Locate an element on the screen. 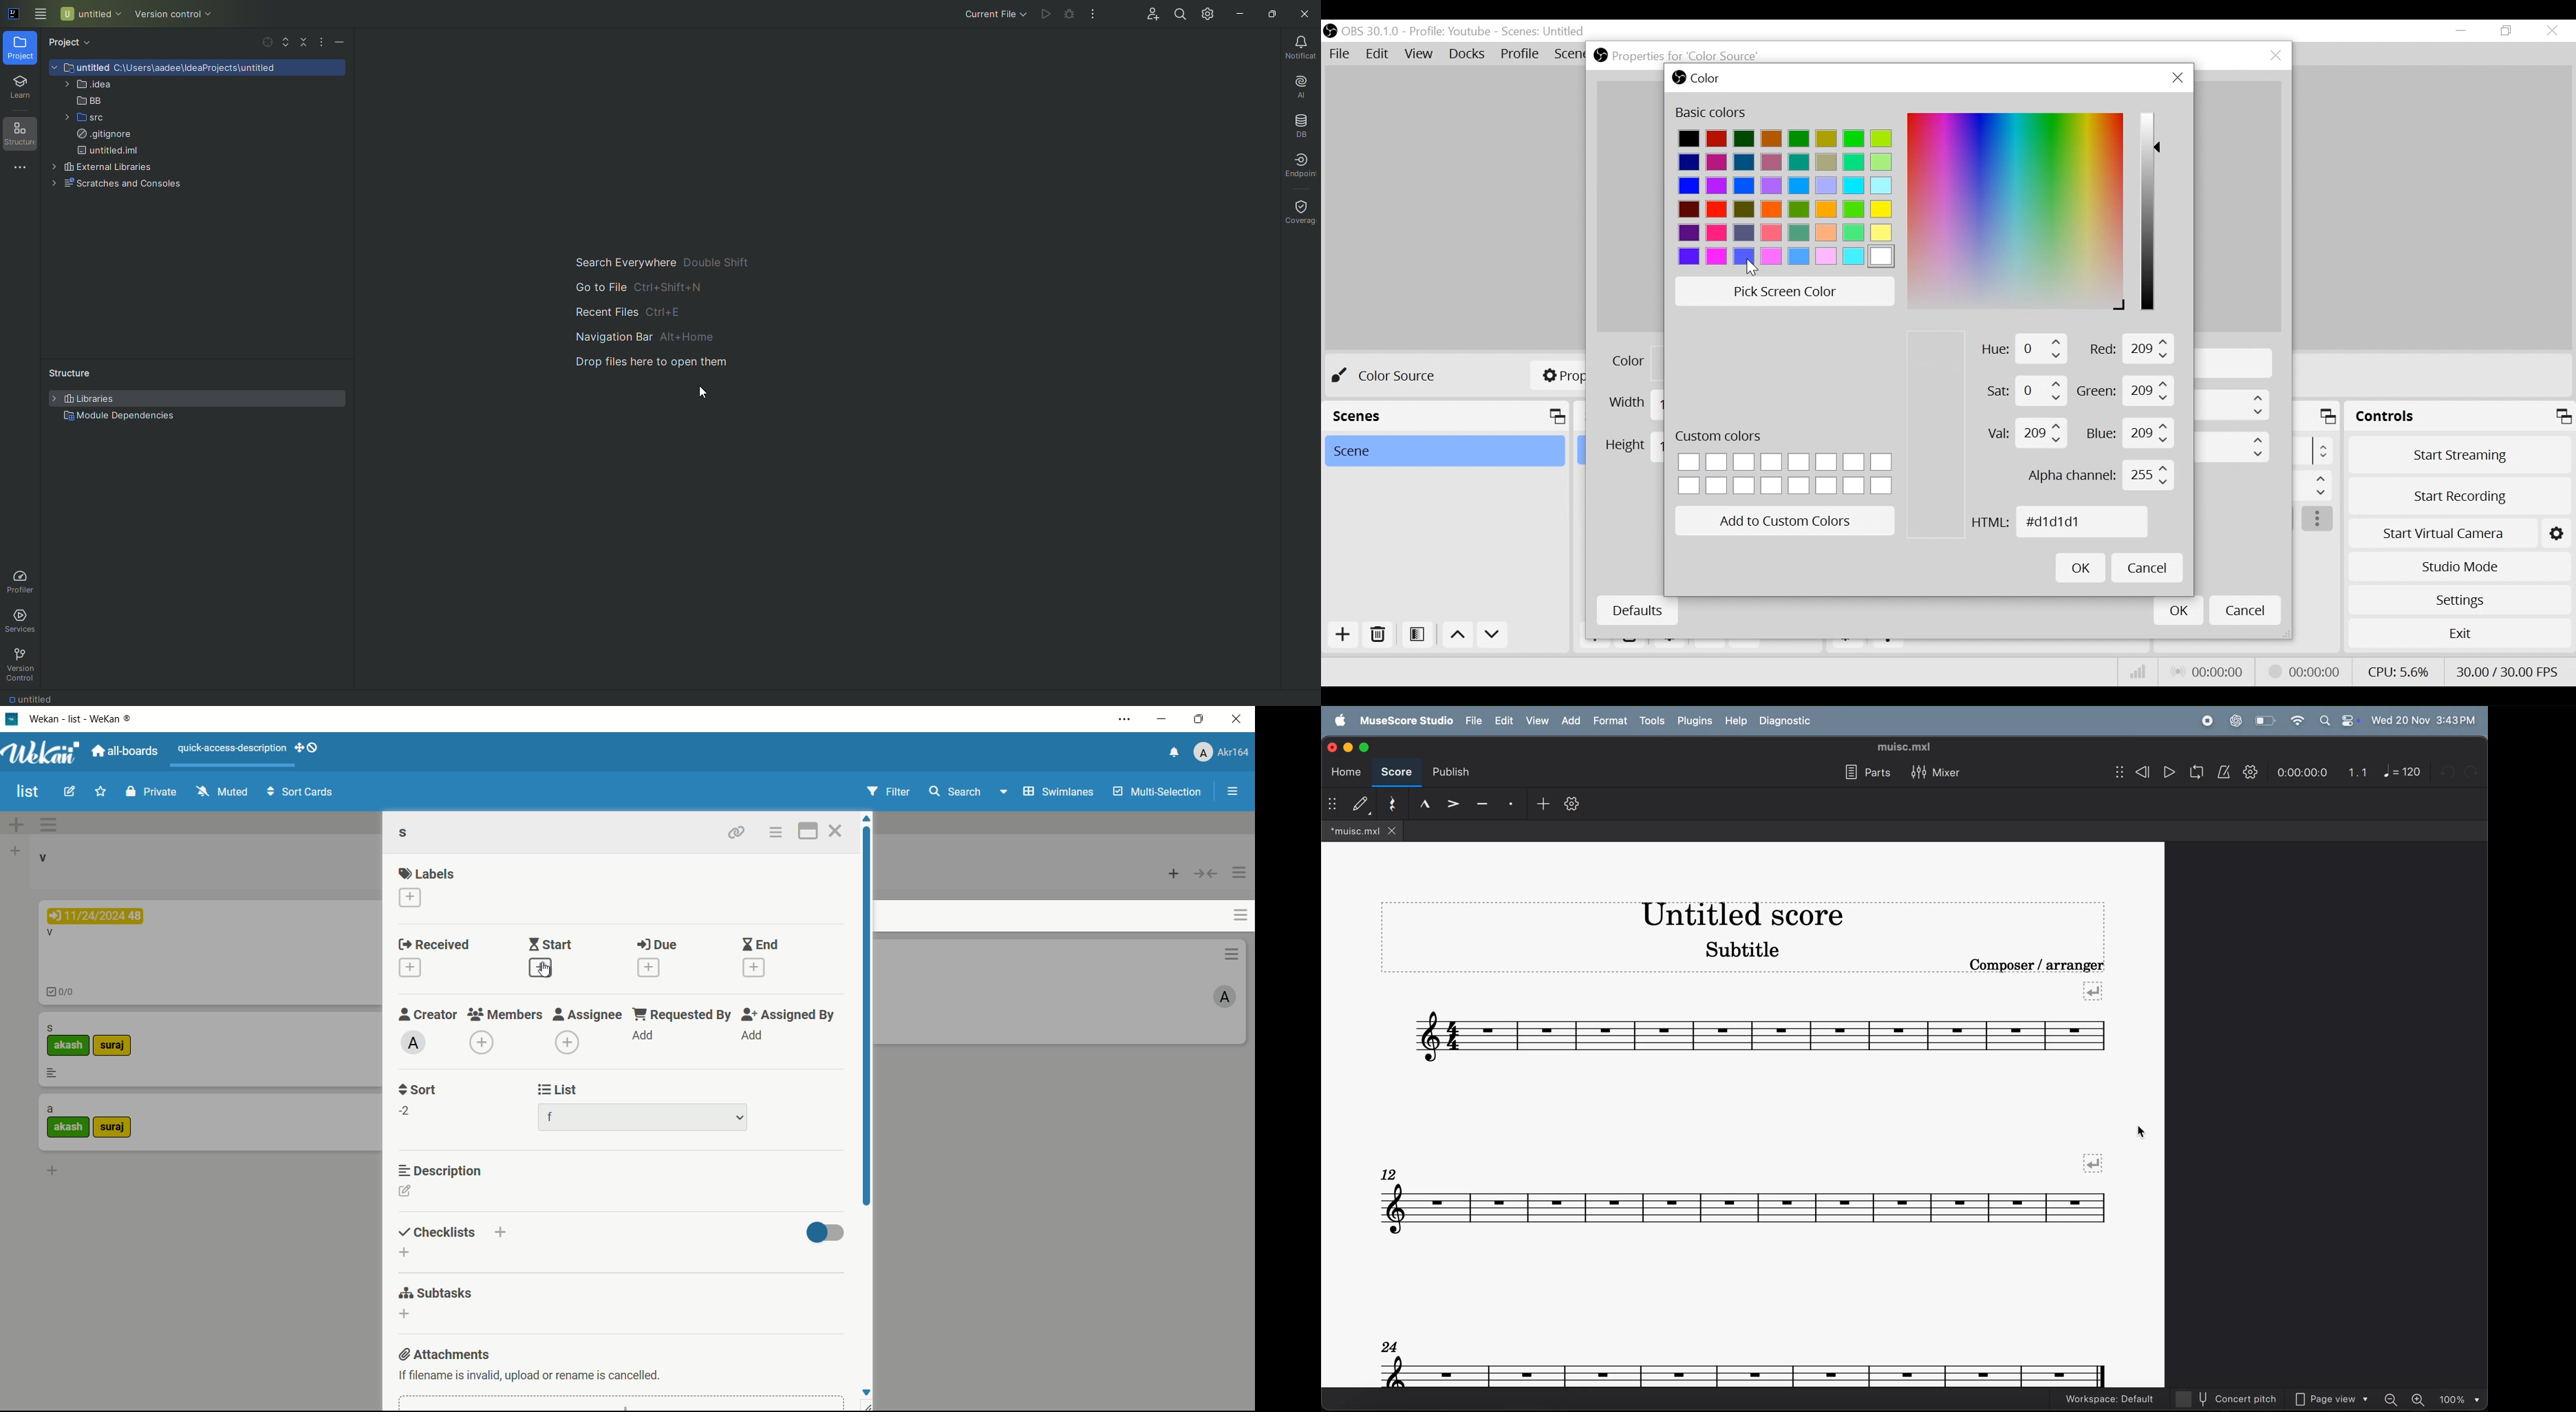 The width and height of the screenshot is (2576, 1428). more options is located at coordinates (2318, 520).